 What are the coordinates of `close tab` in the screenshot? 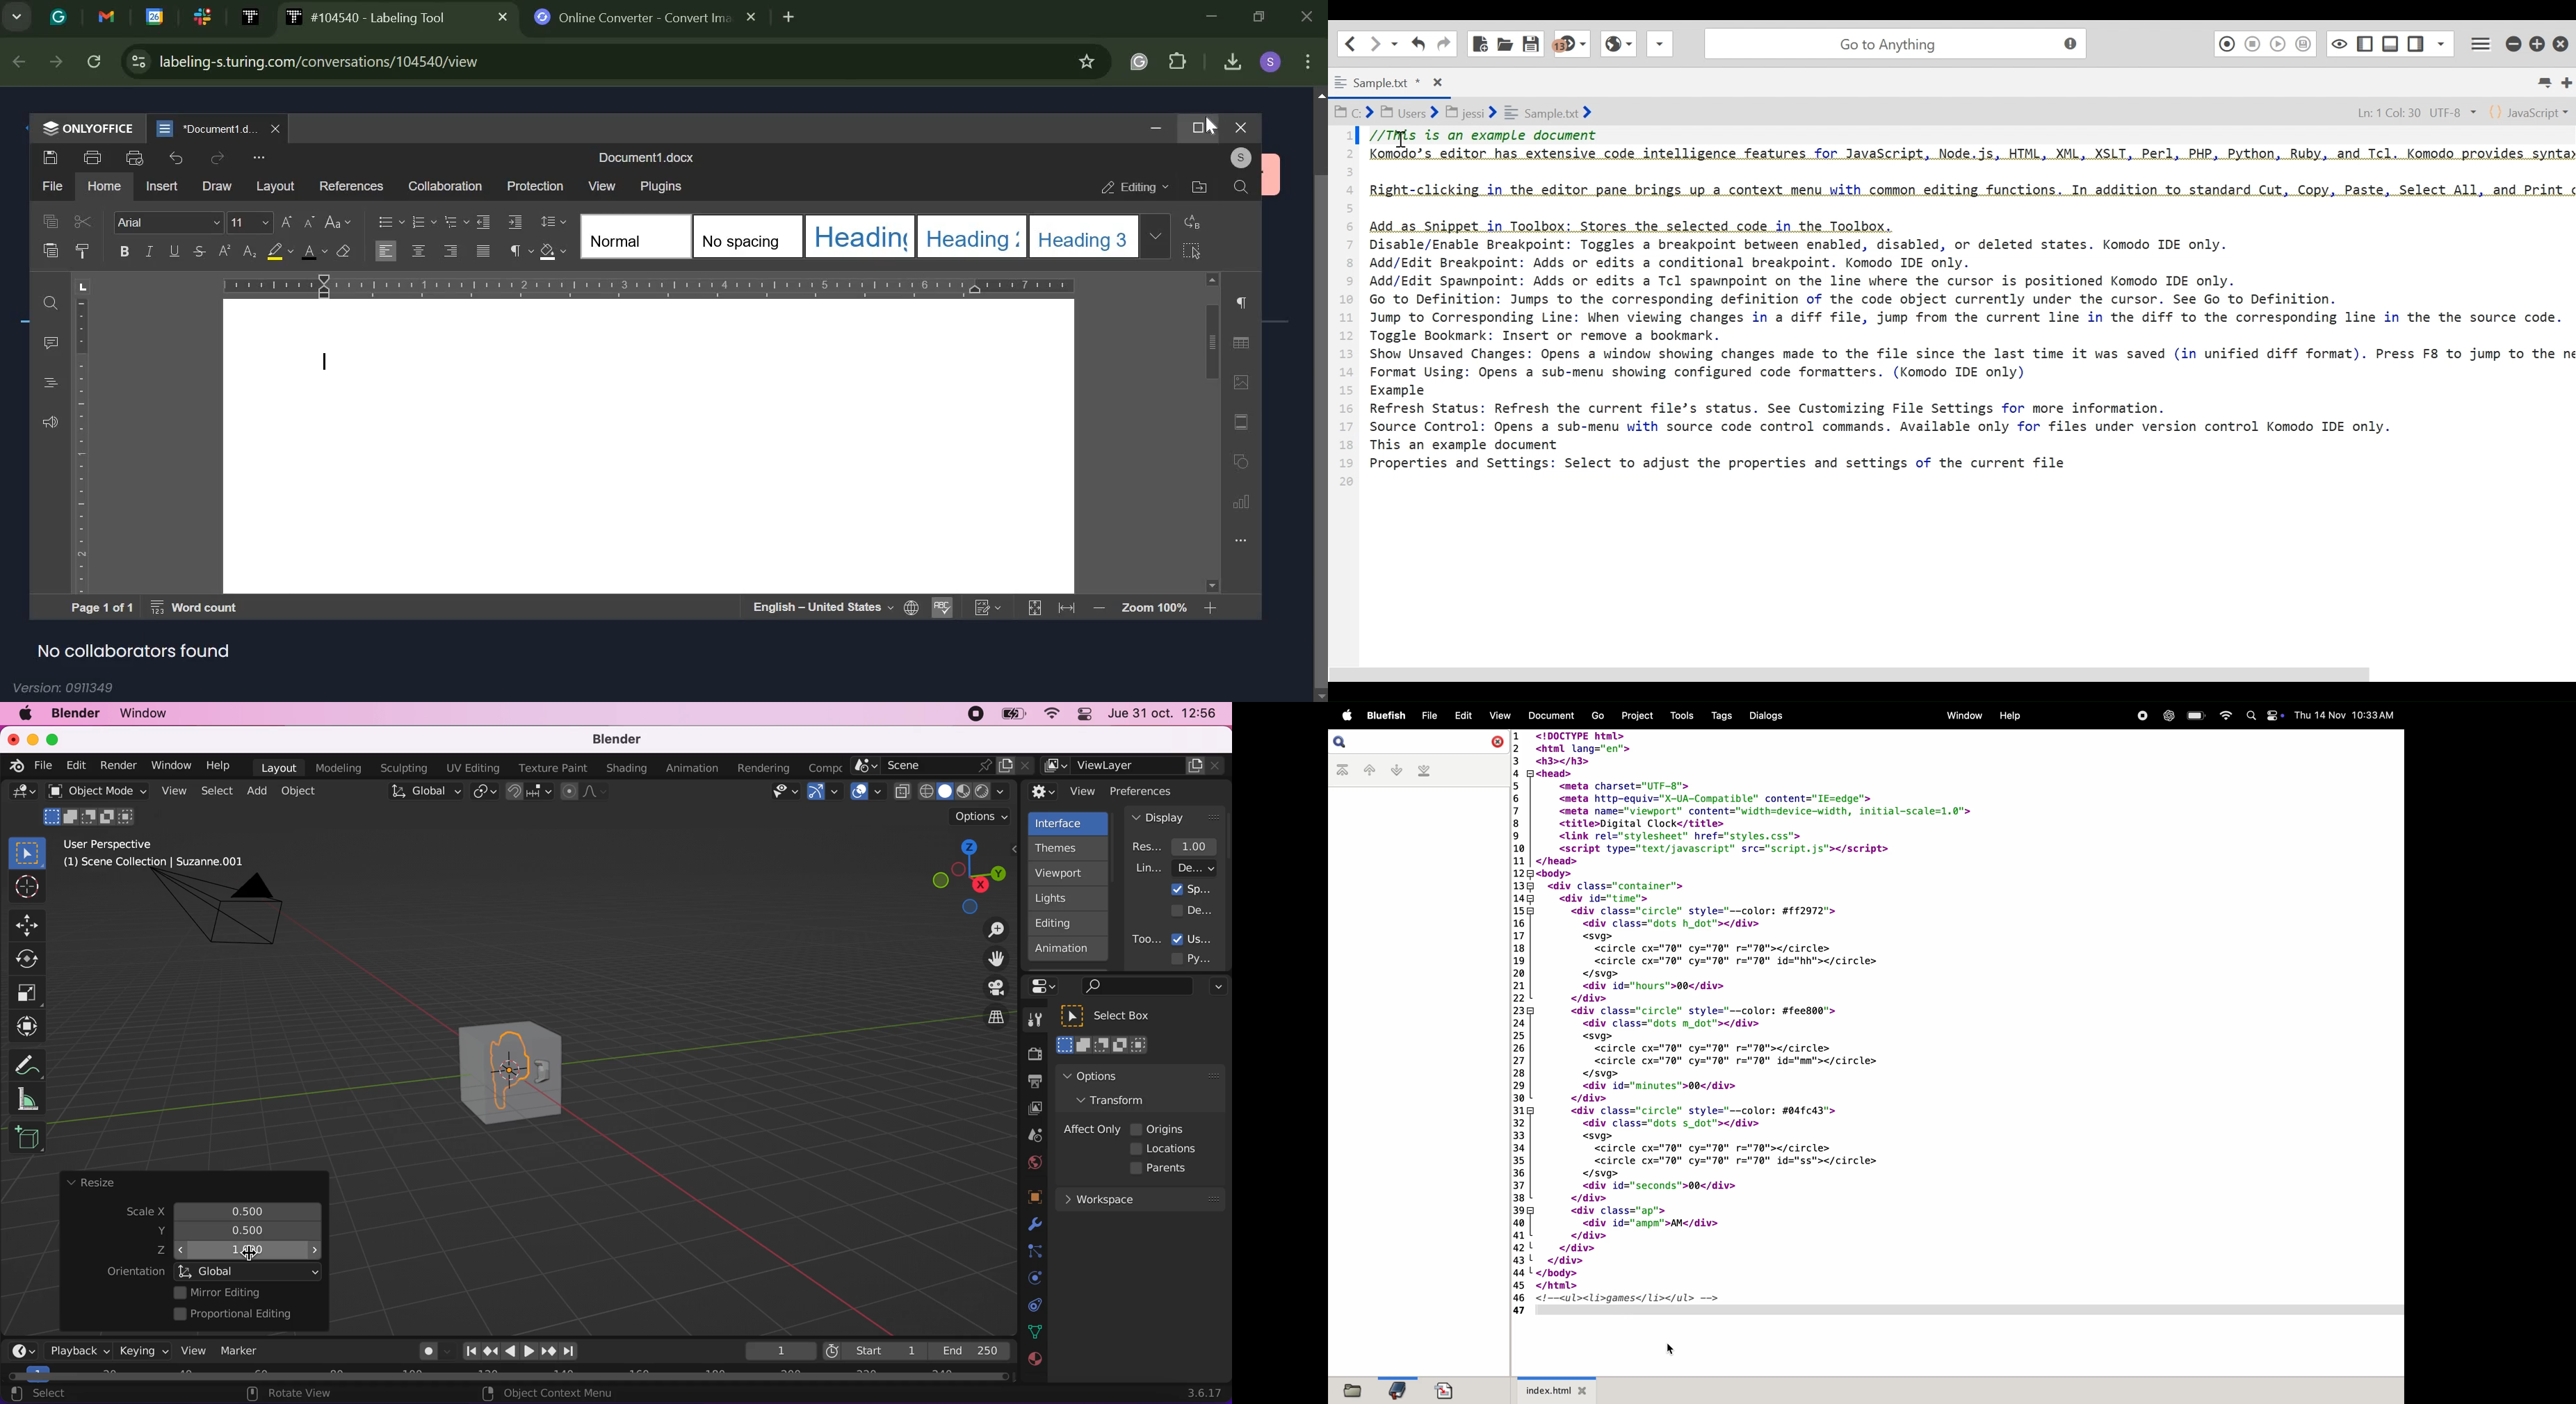 It's located at (754, 17).